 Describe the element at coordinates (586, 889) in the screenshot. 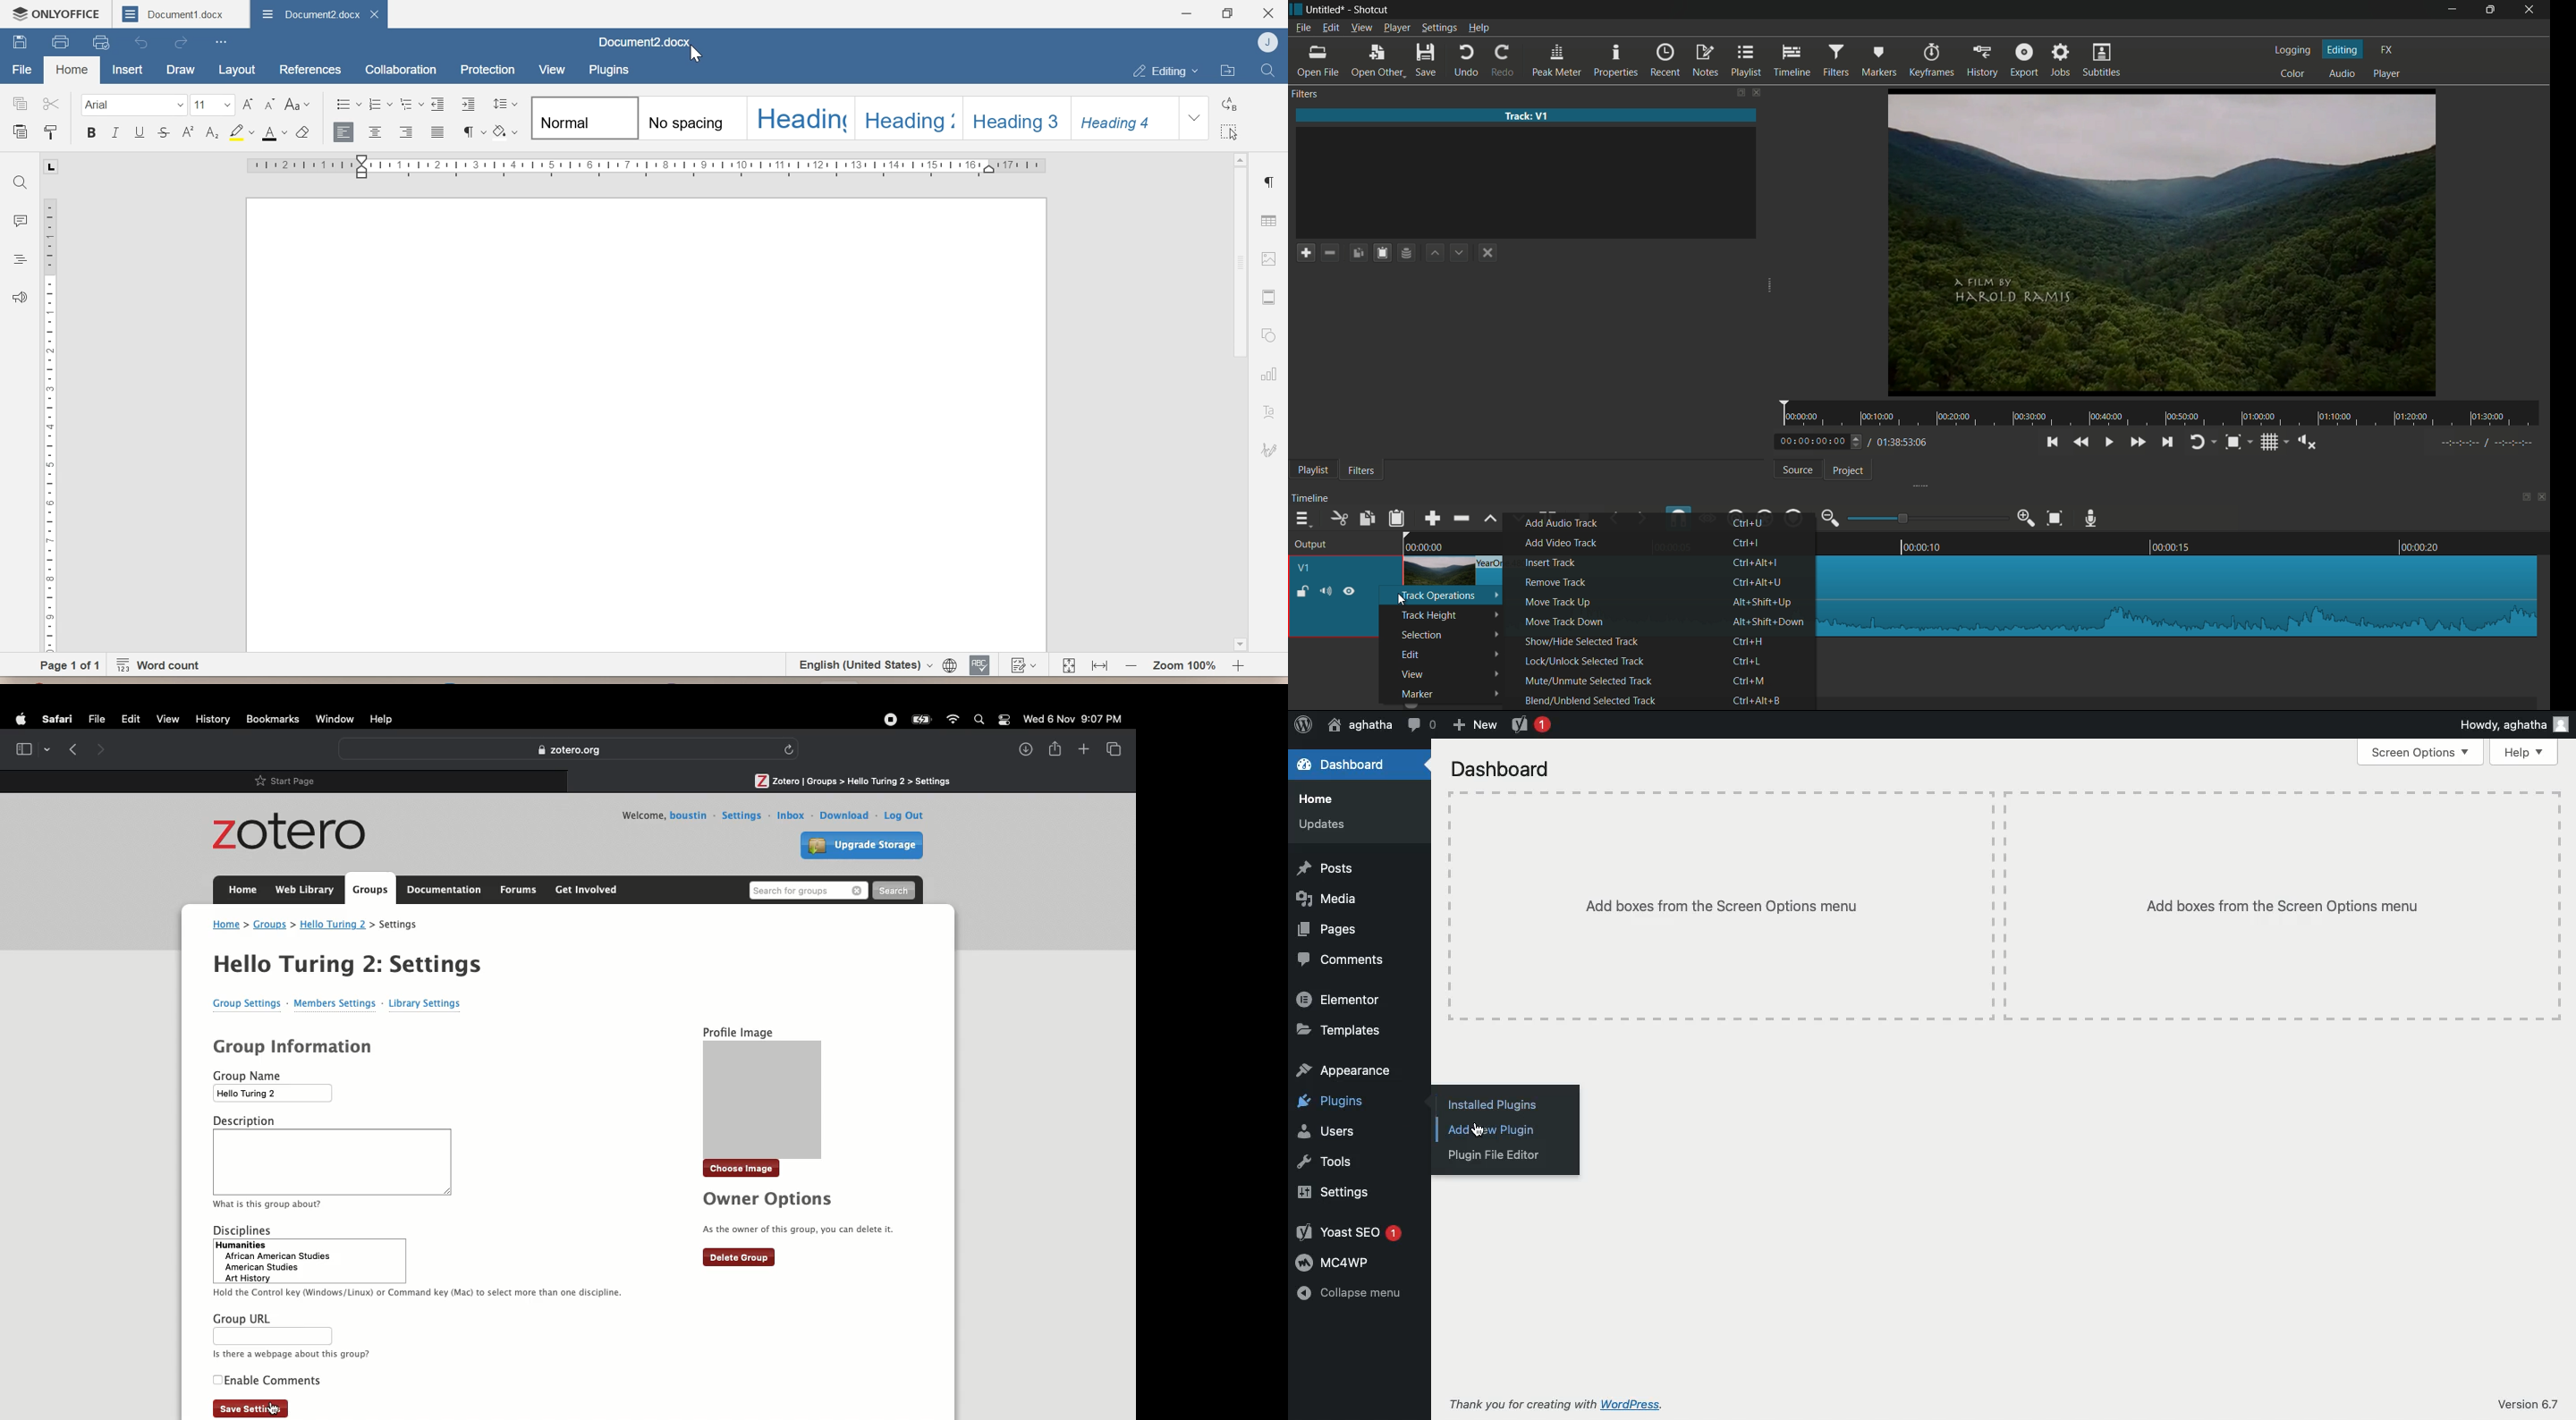

I see `Get involved` at that location.